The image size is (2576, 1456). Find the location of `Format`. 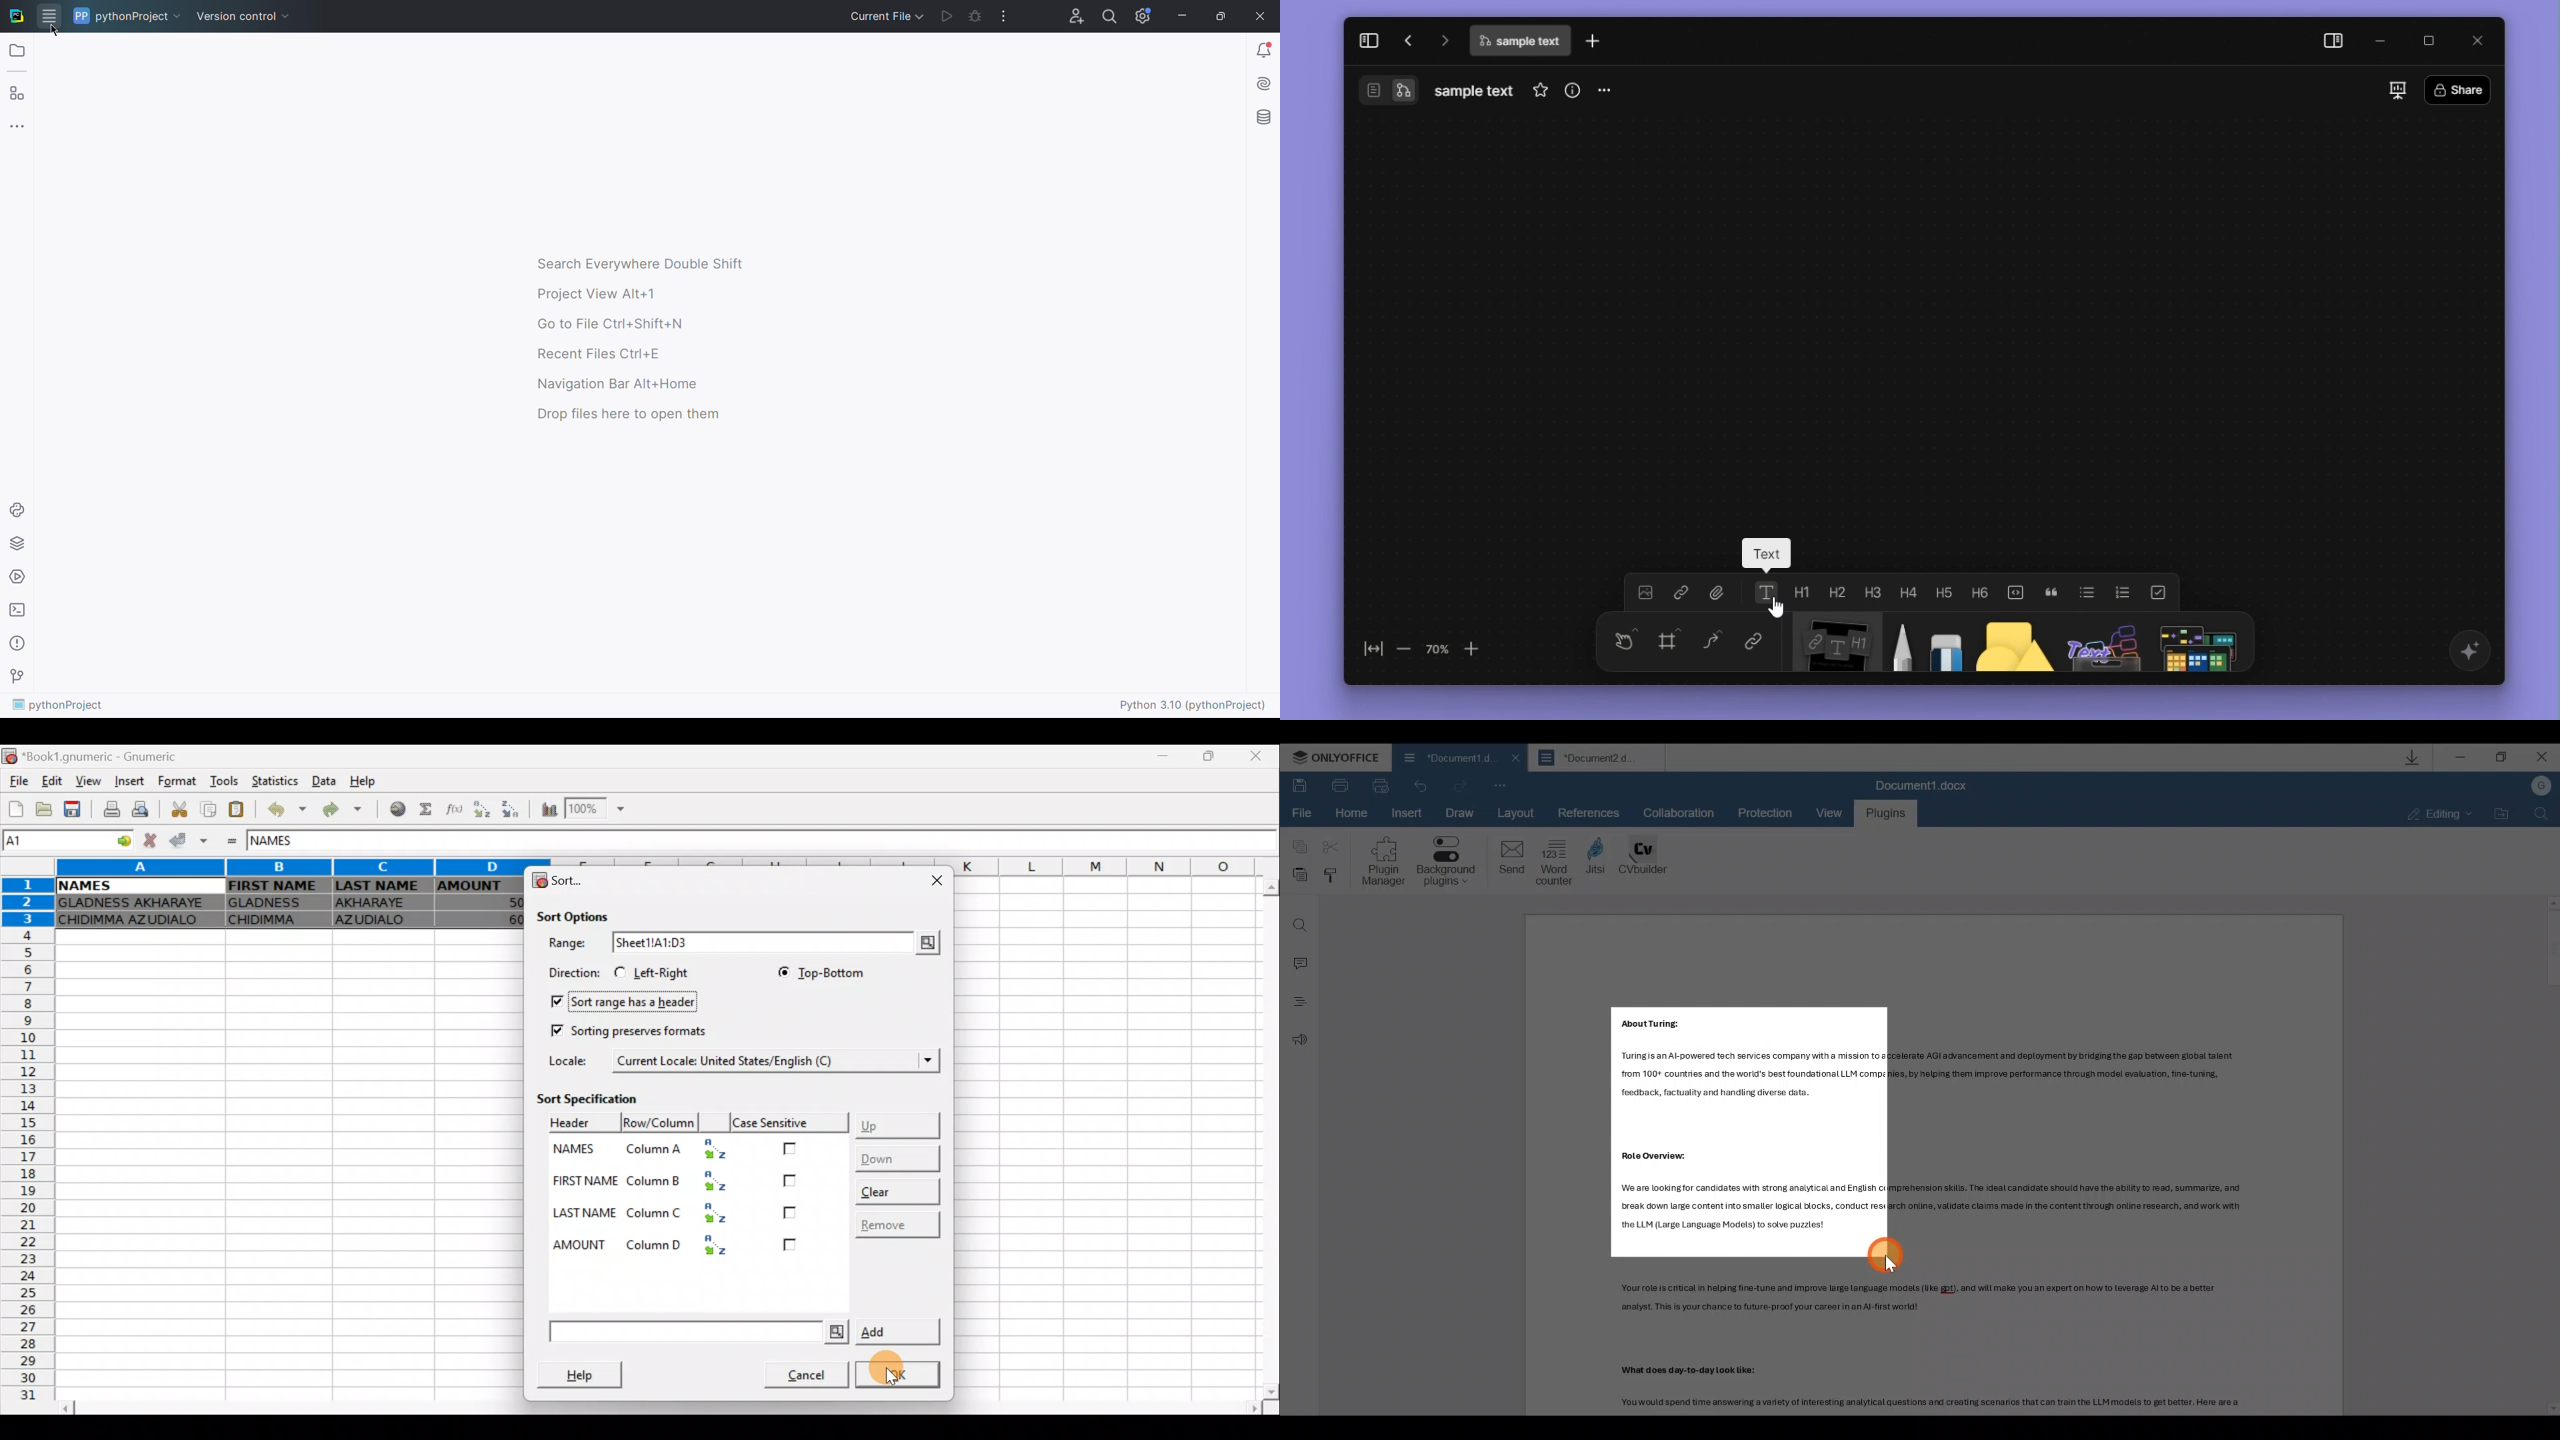

Format is located at coordinates (181, 782).